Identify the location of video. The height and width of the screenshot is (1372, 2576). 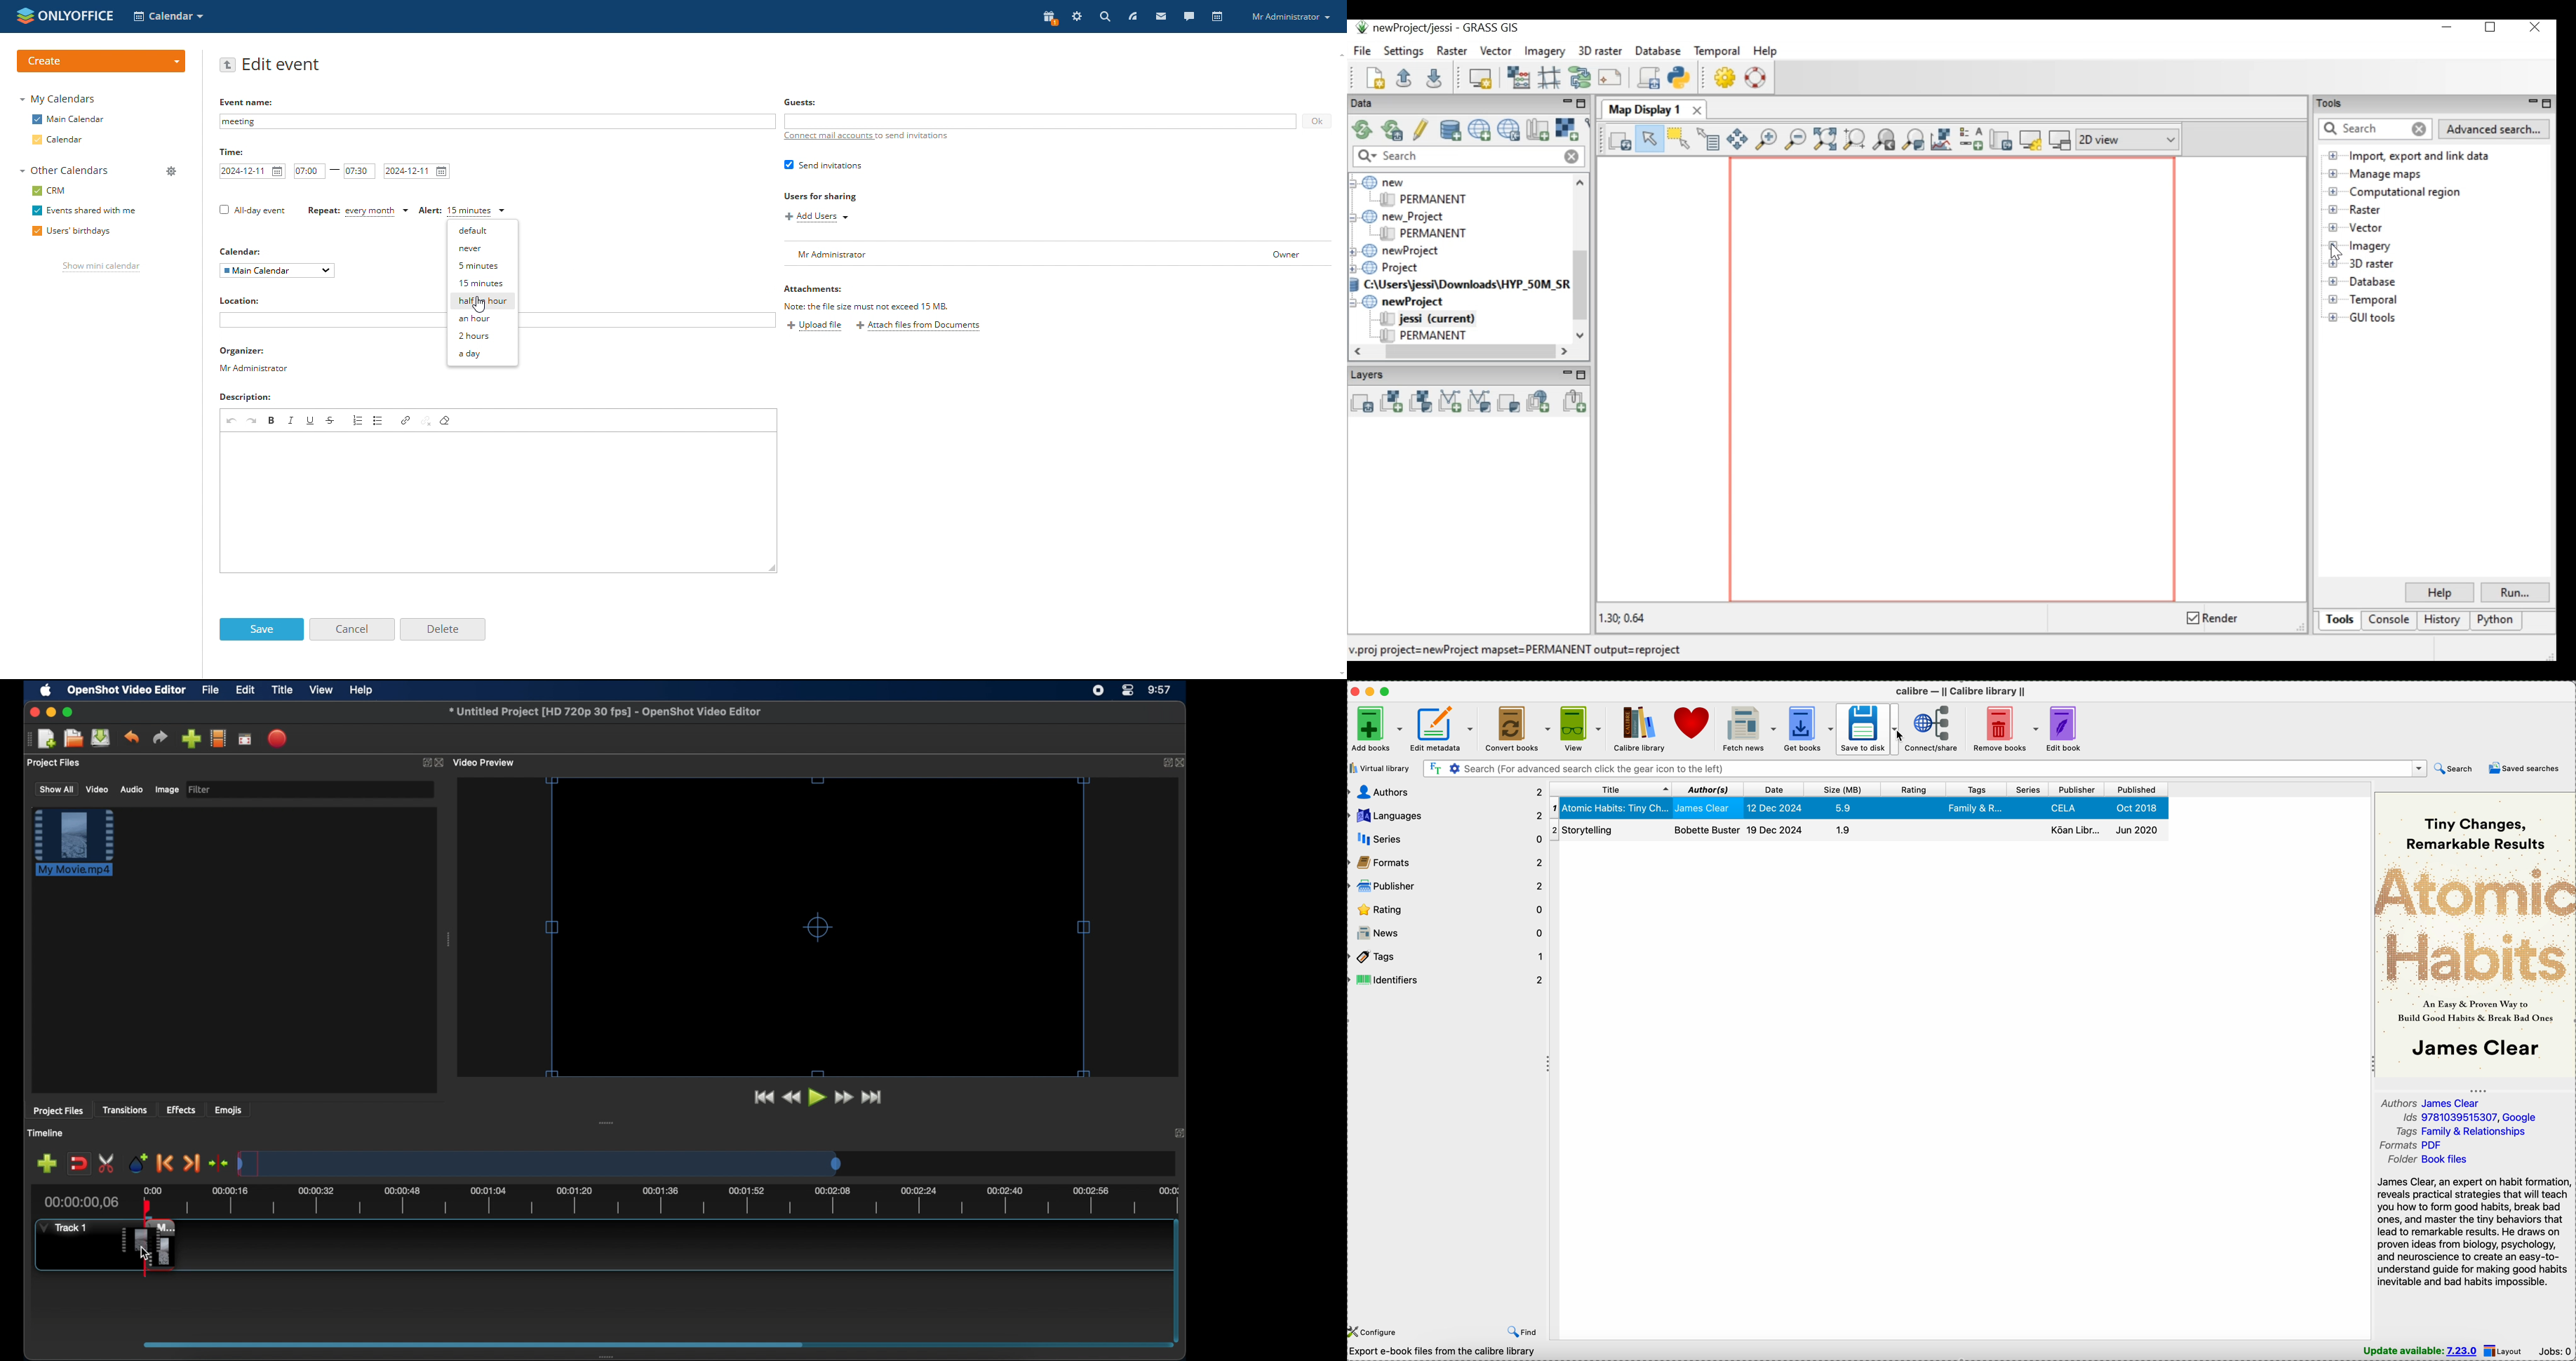
(98, 789).